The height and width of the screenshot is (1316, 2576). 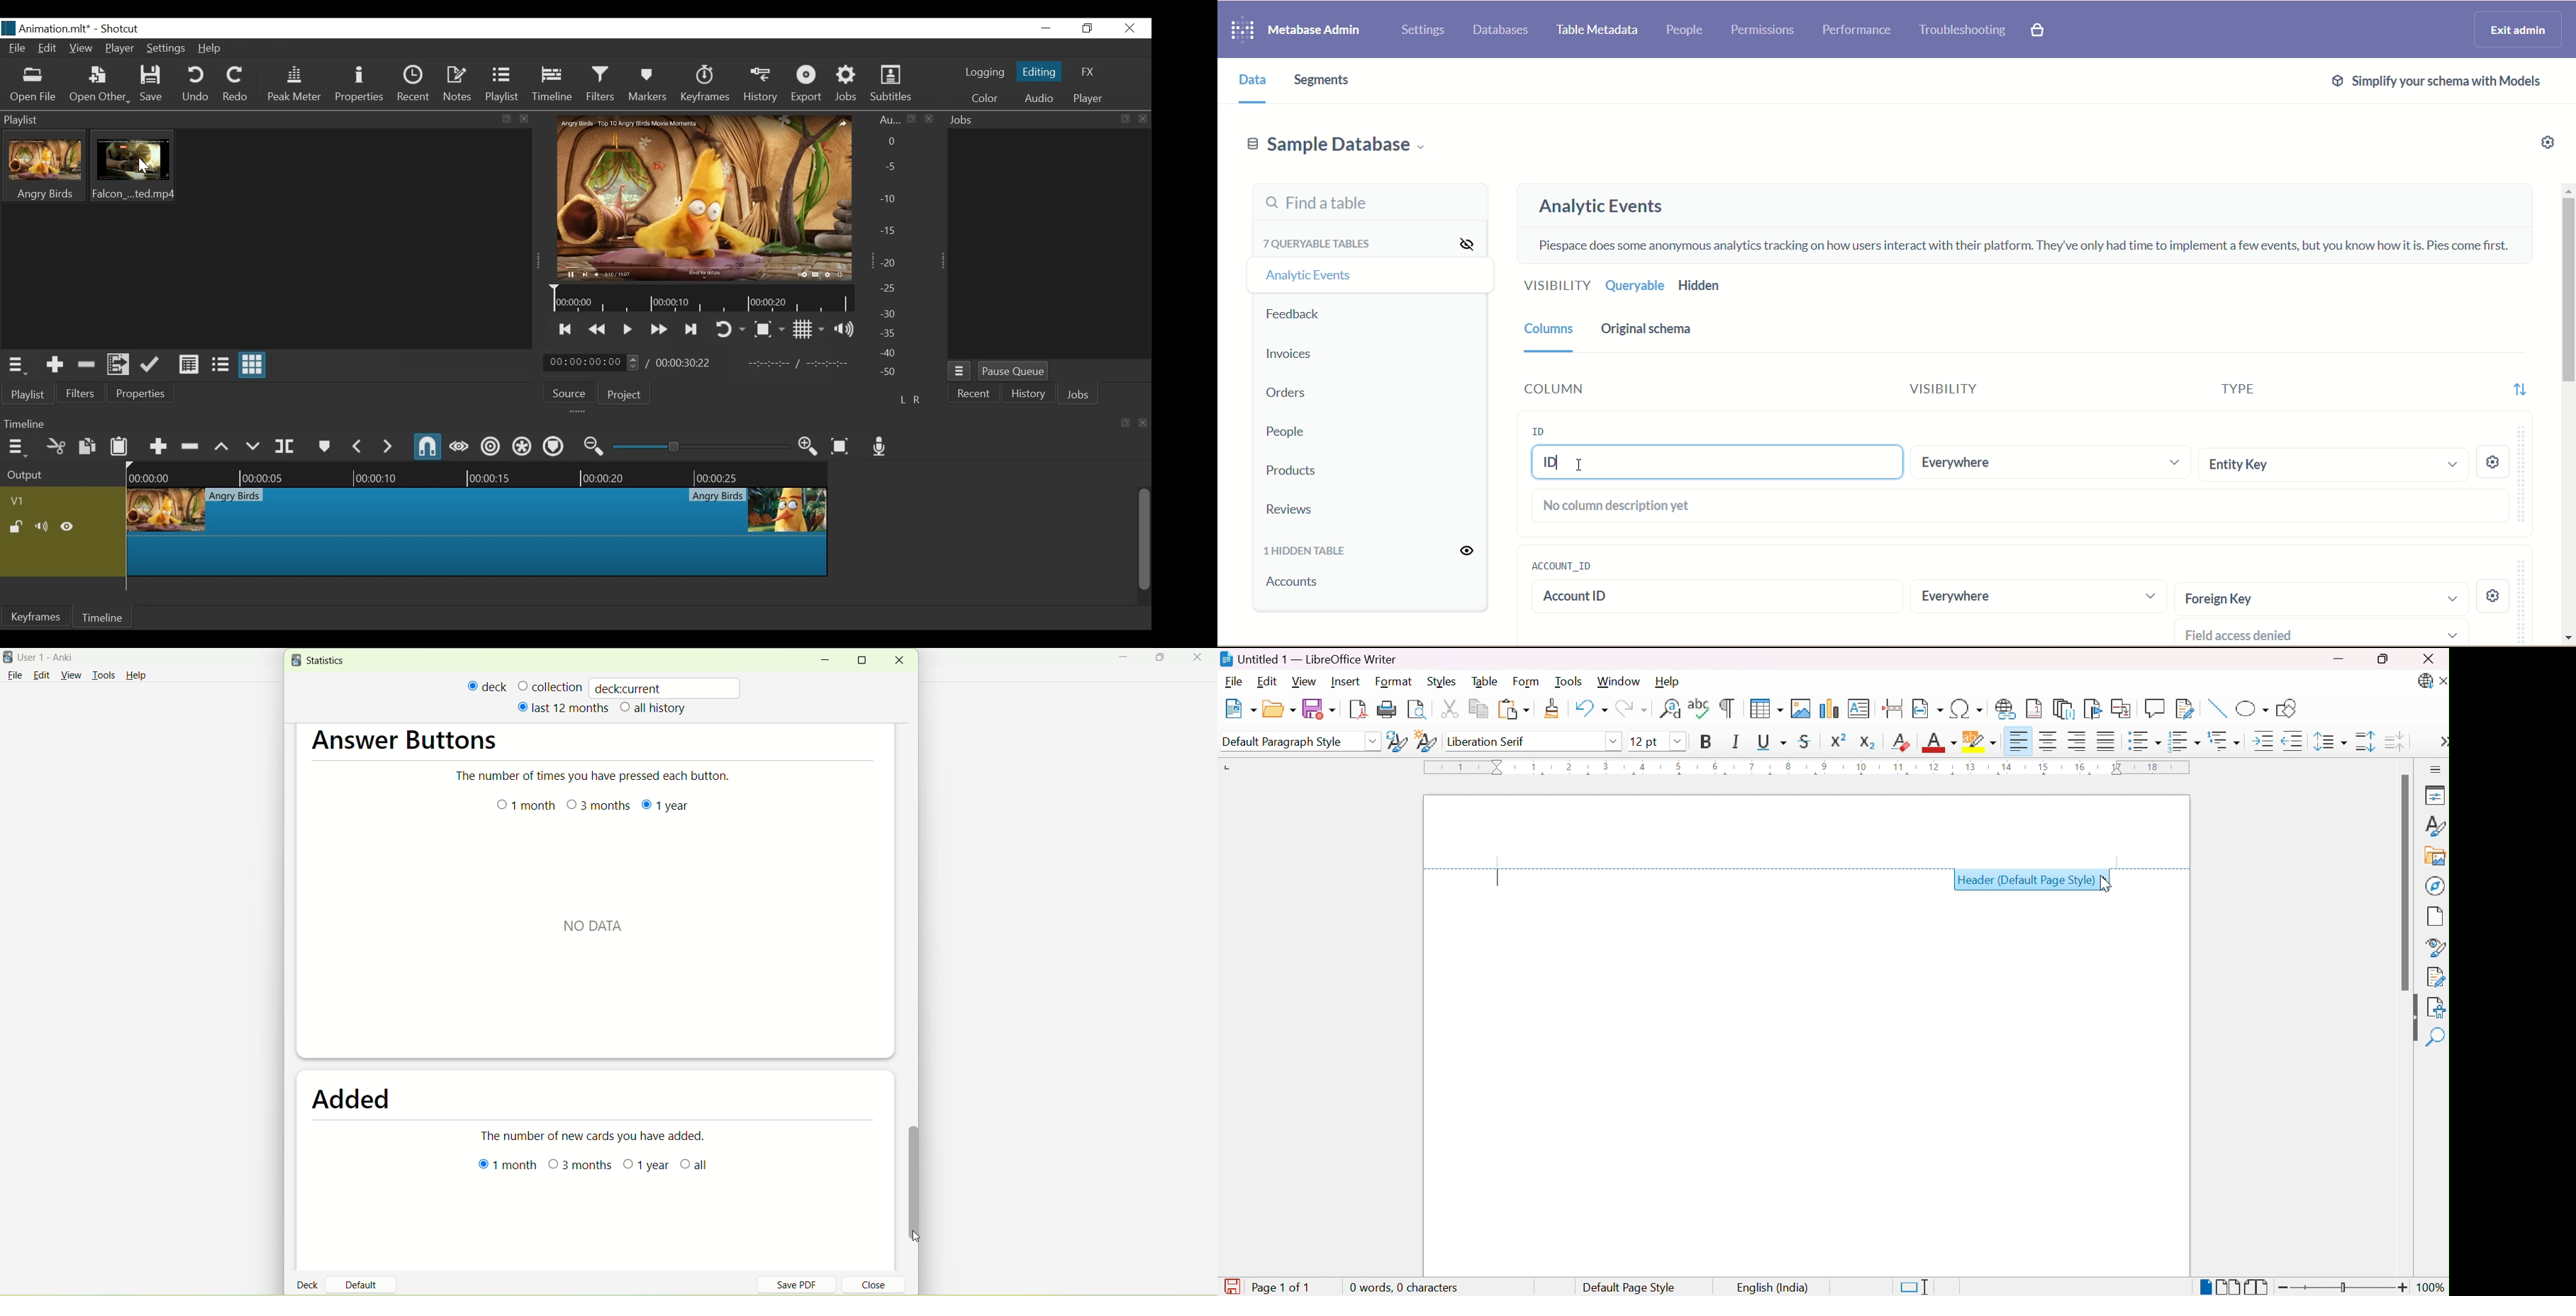 I want to click on Find and replace, so click(x=1669, y=706).